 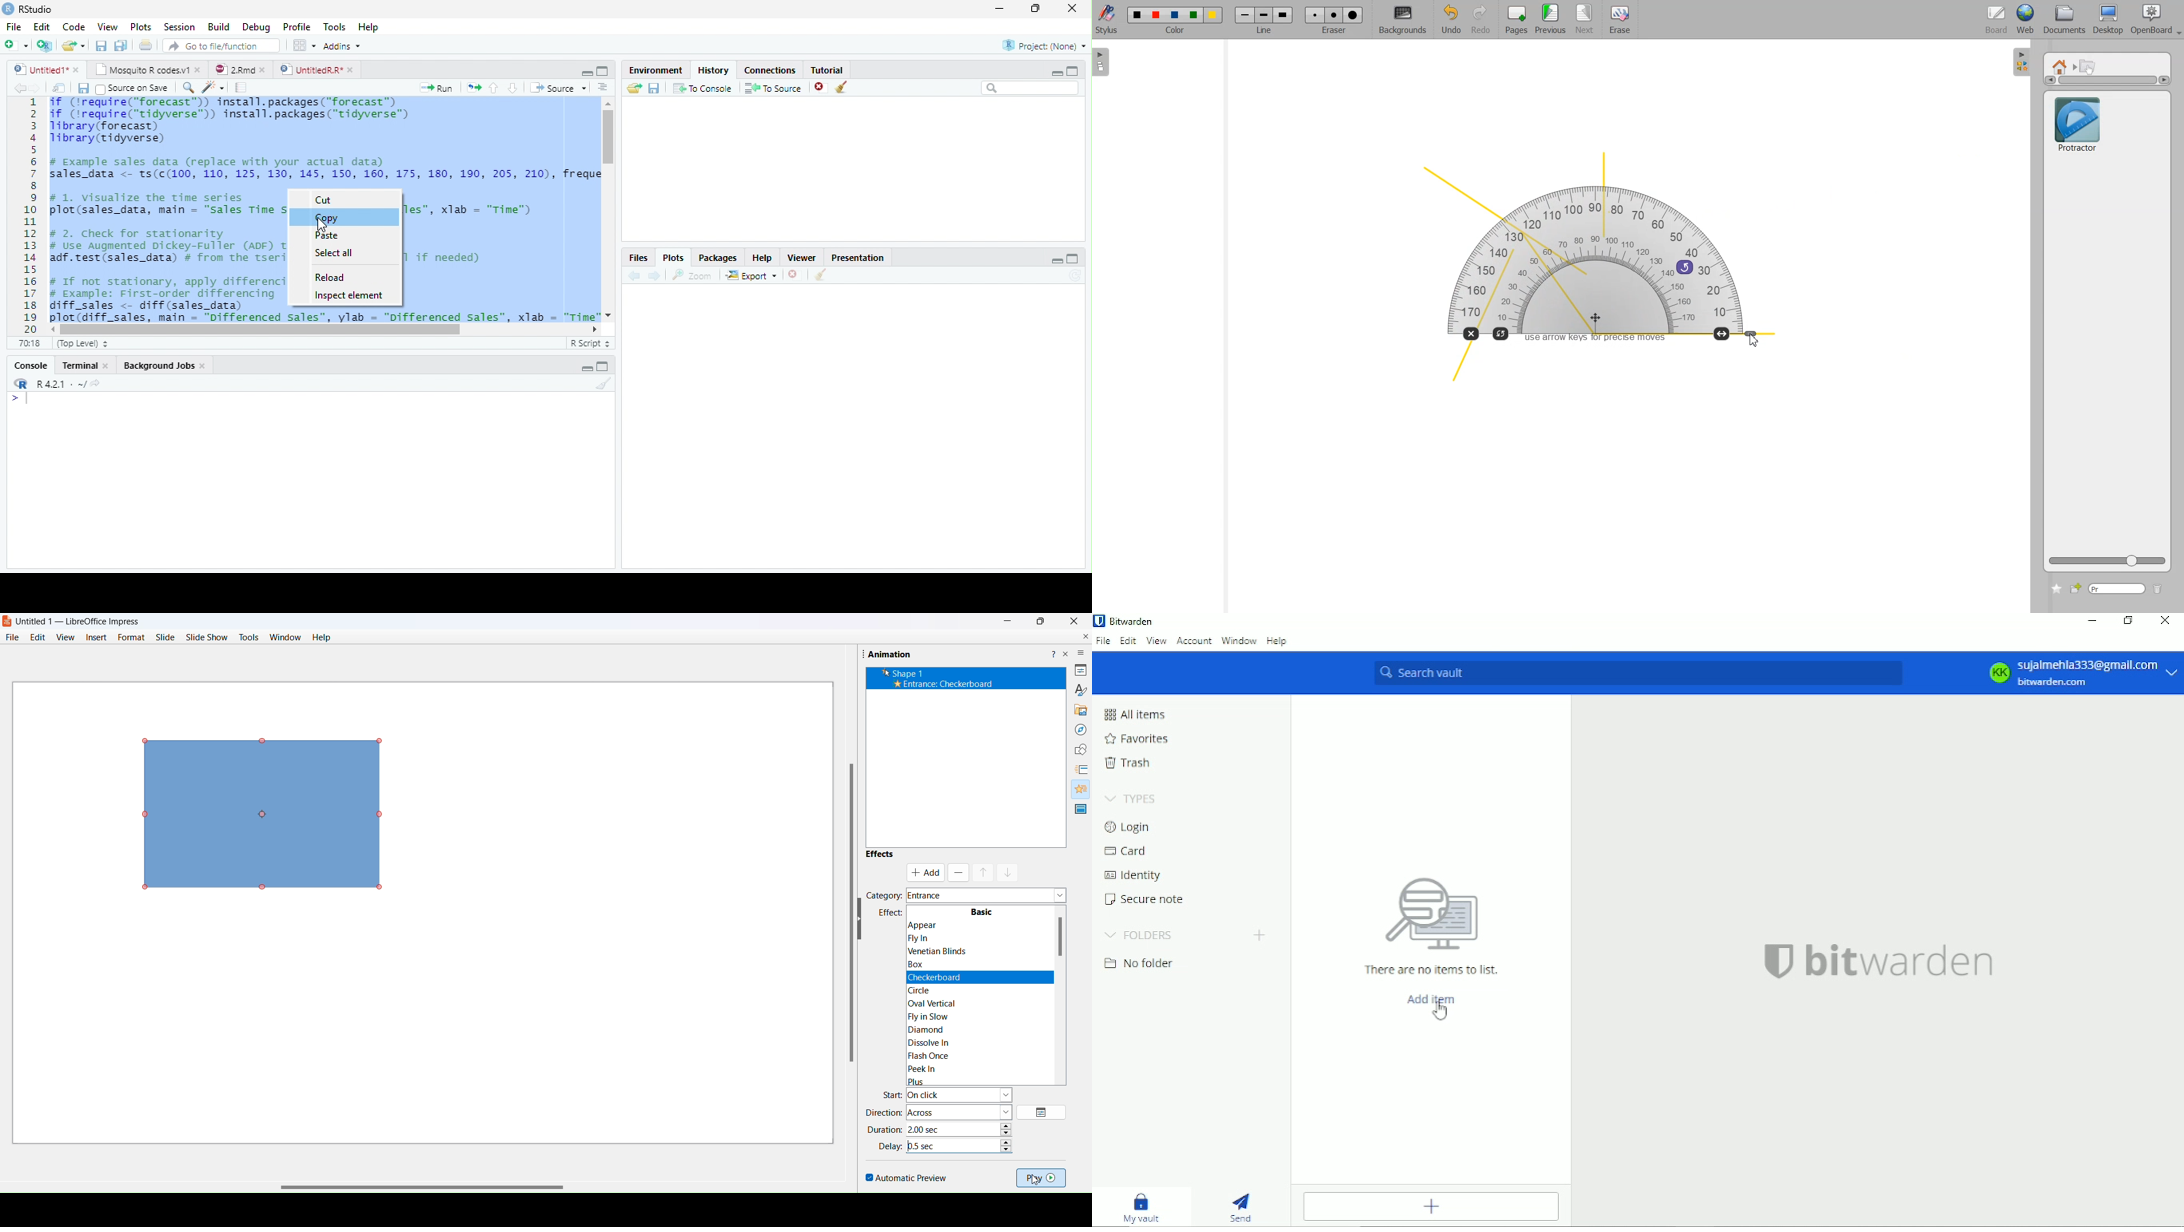 What do you see at coordinates (634, 89) in the screenshot?
I see `Open Folder` at bounding box center [634, 89].